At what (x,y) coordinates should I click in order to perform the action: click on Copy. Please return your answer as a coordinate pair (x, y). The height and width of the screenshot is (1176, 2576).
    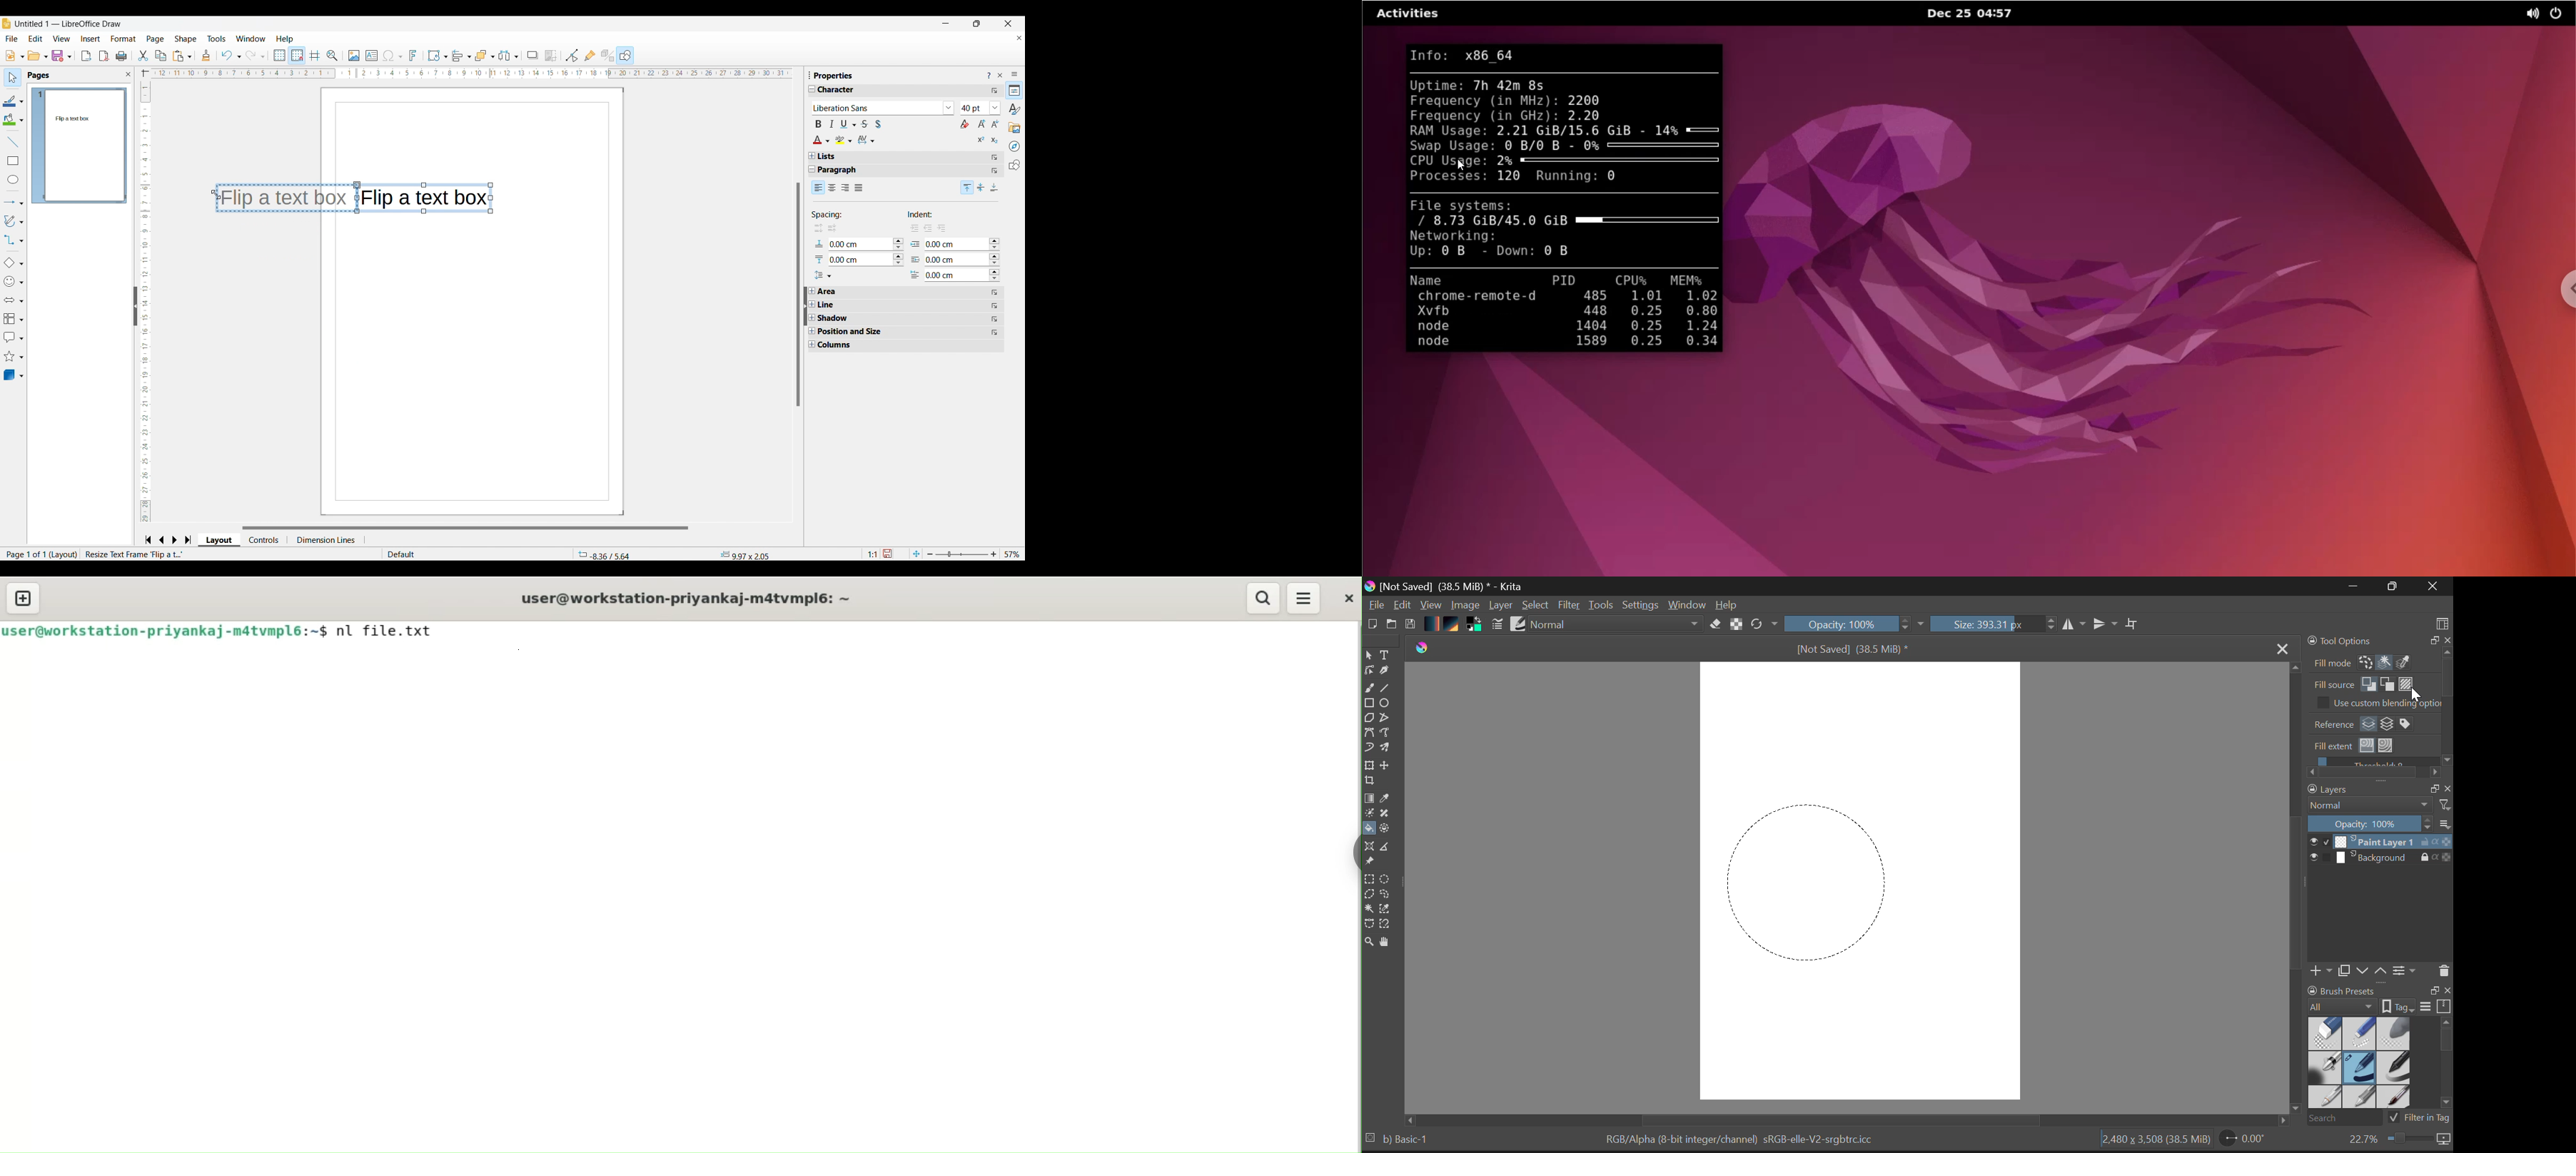
    Looking at the image, I should click on (161, 56).